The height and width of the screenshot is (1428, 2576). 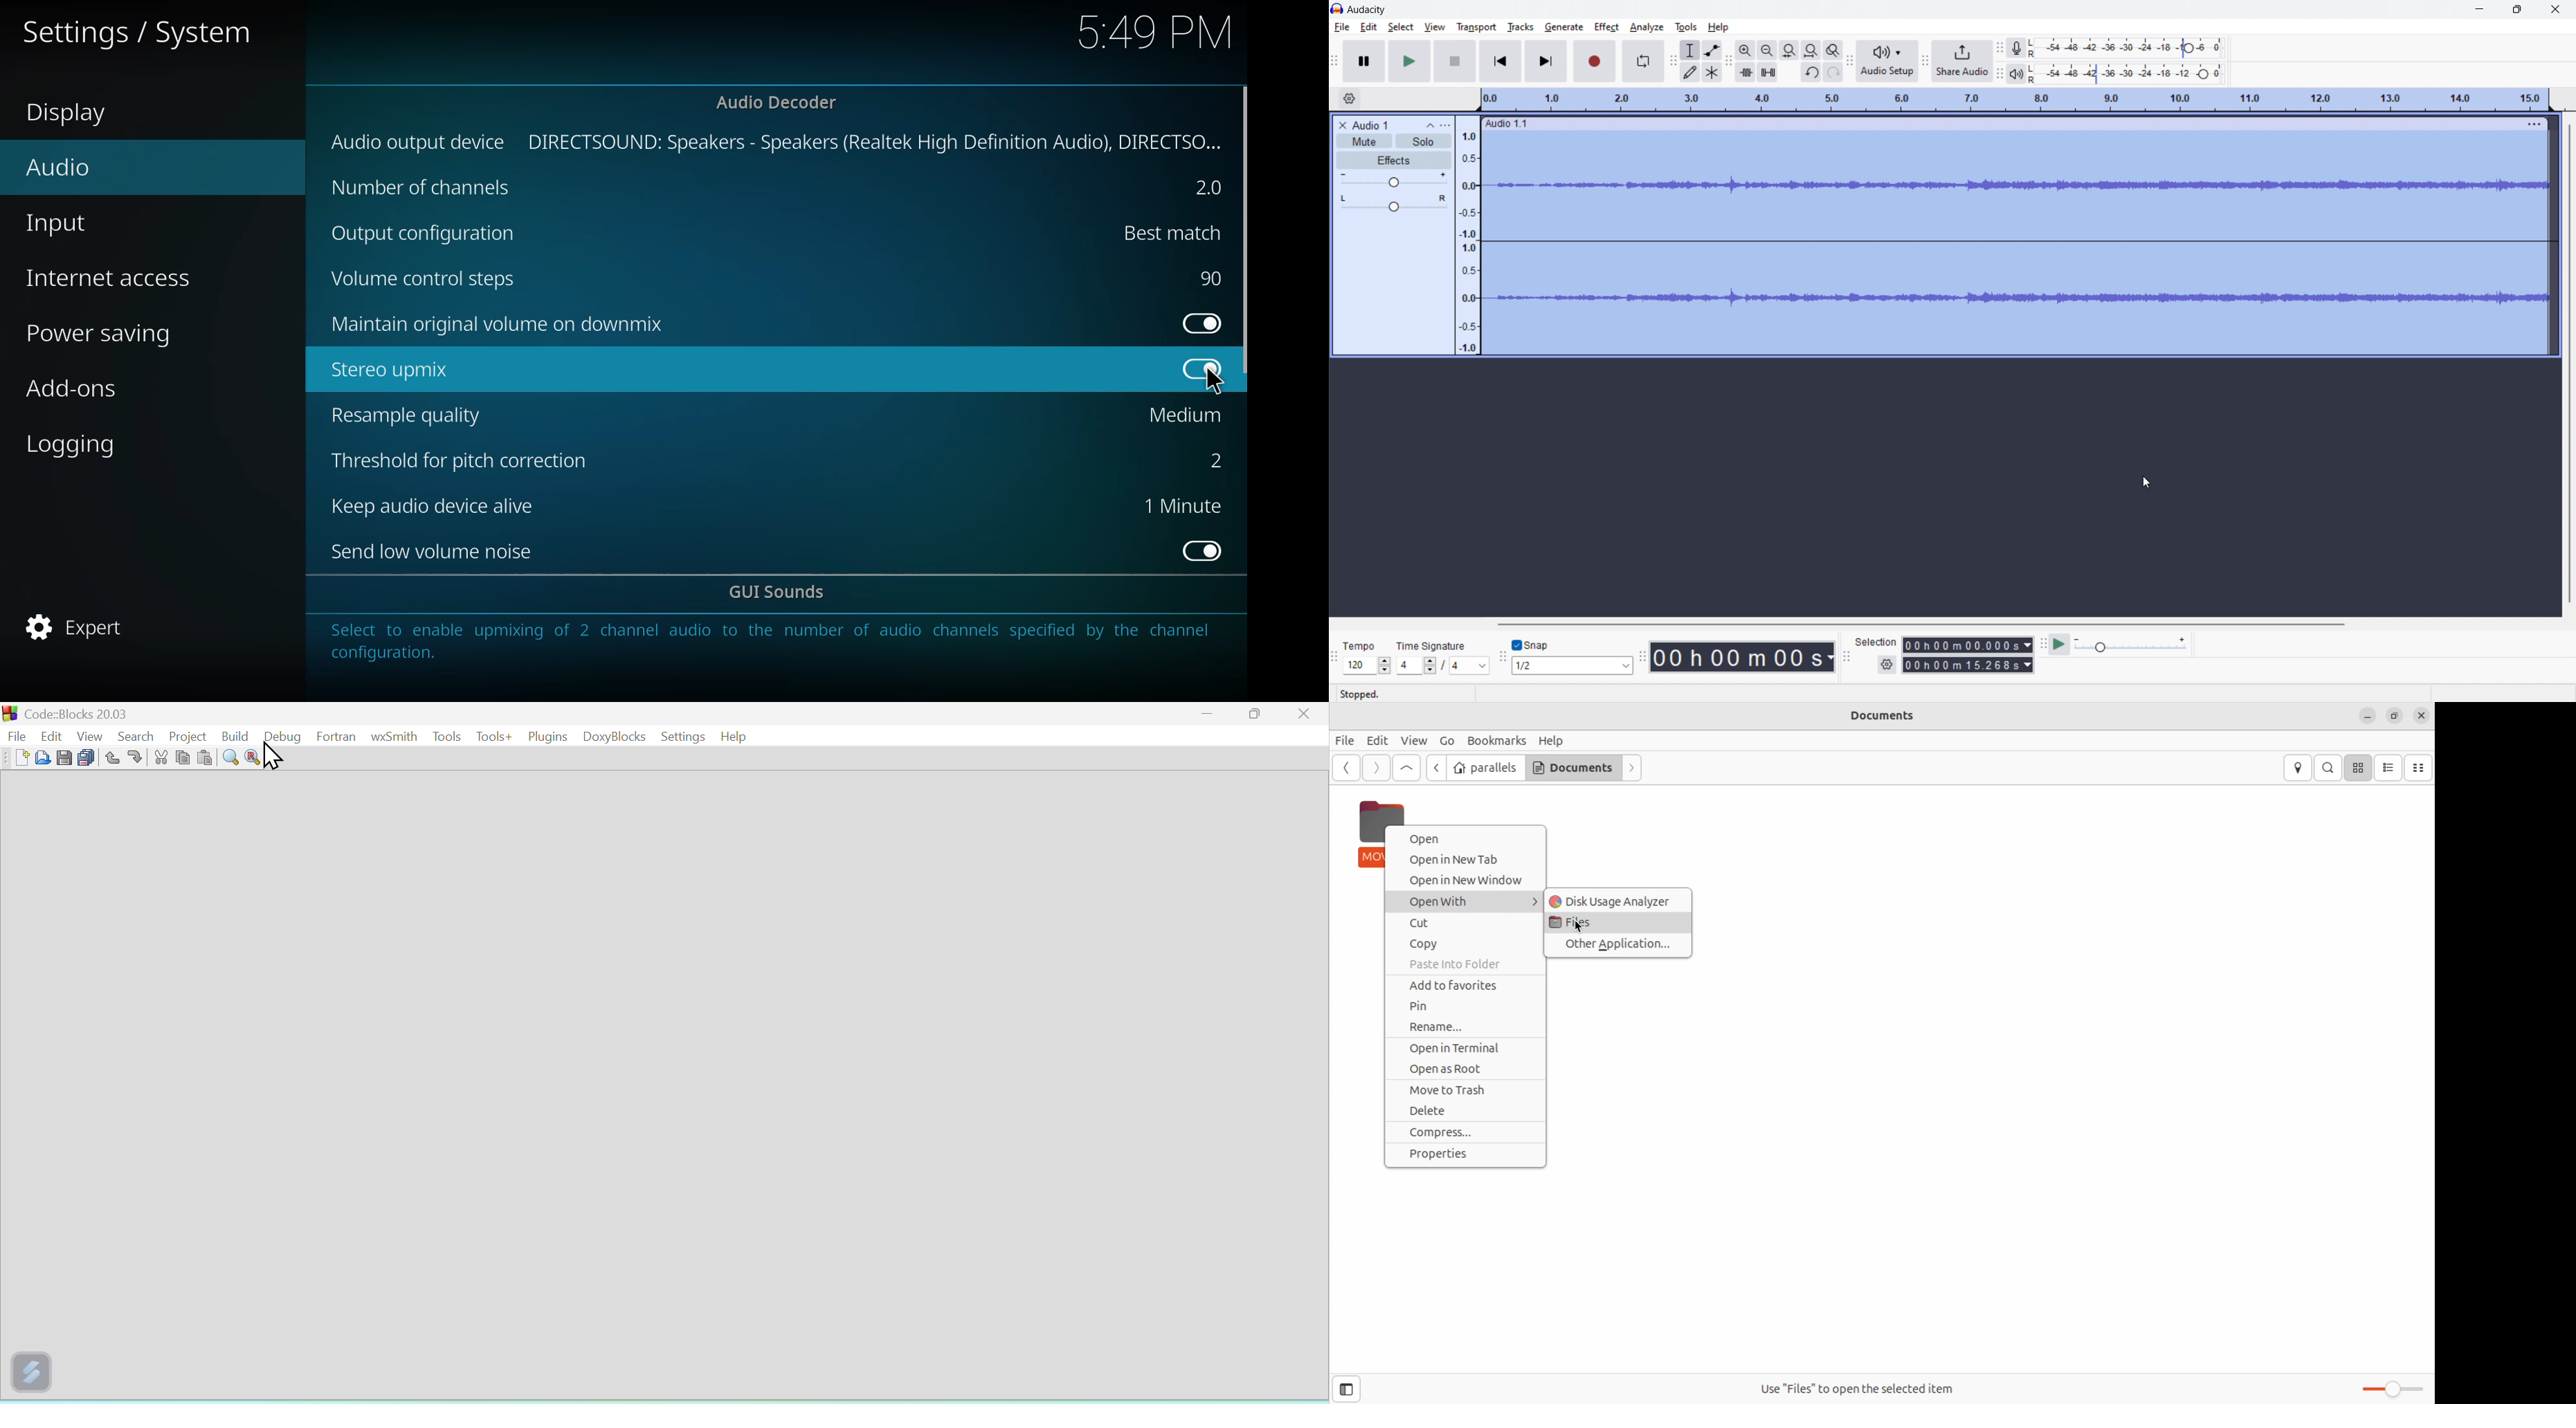 I want to click on 2, so click(x=1213, y=460).